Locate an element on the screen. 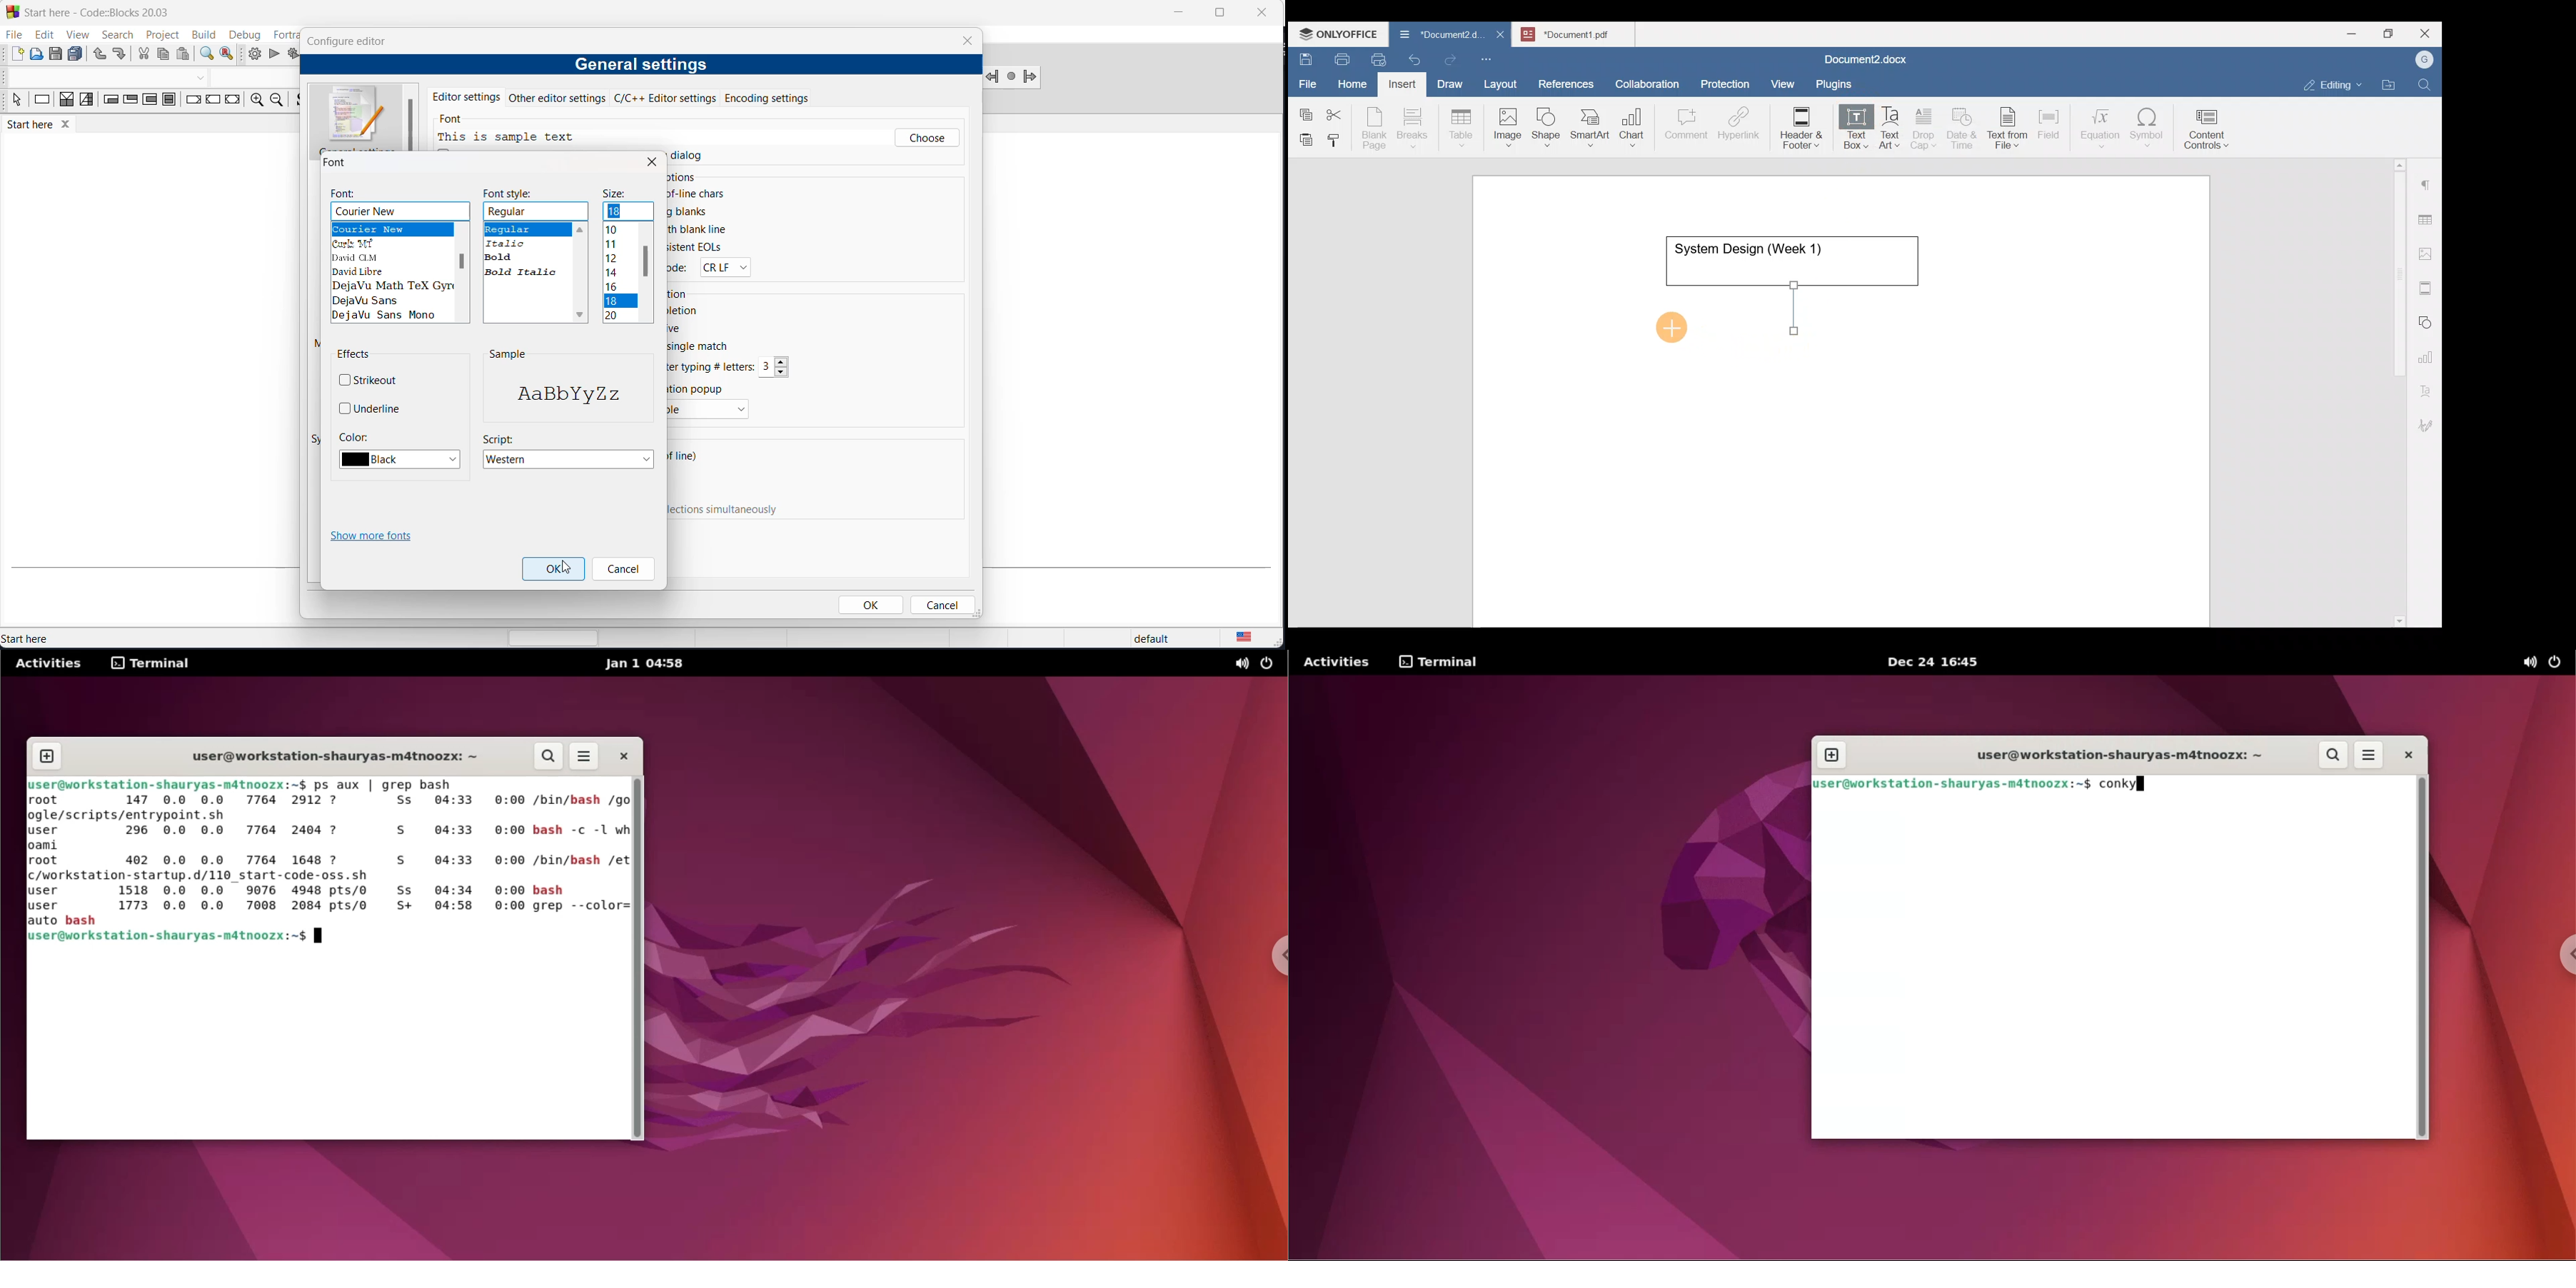 This screenshot has height=1288, width=2576. Header & footer is located at coordinates (1798, 127).